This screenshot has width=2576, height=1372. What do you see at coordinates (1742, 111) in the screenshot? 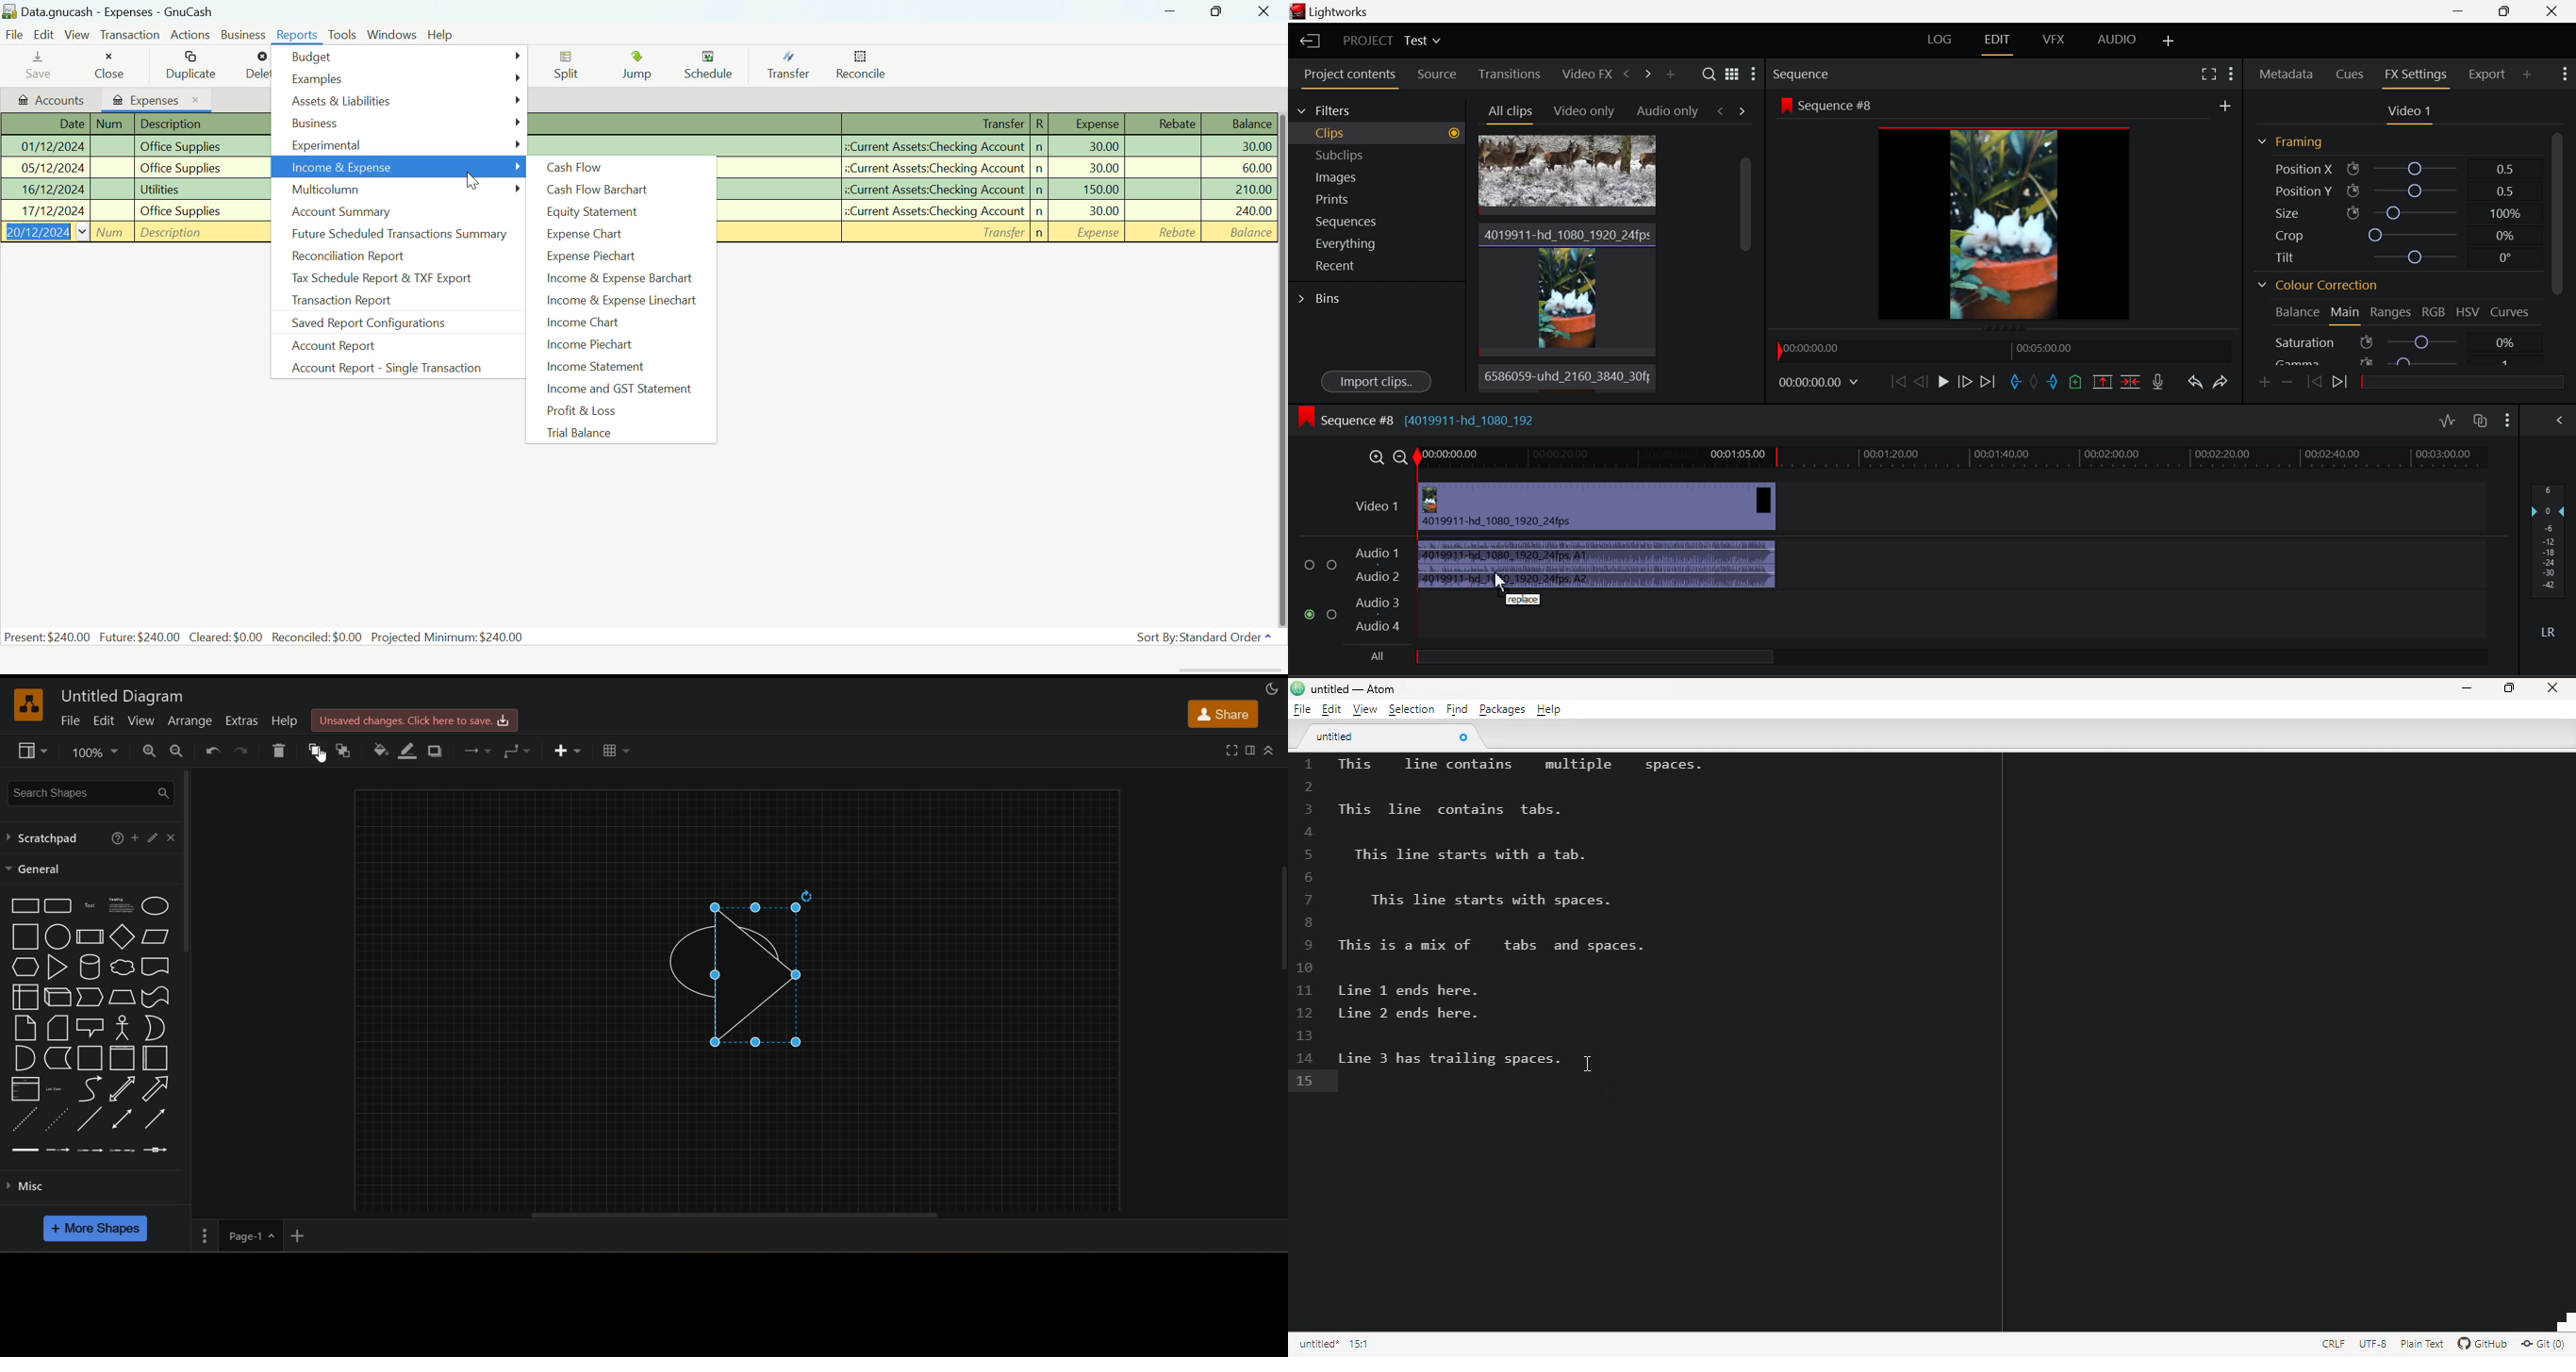
I see `Next Tab` at bounding box center [1742, 111].